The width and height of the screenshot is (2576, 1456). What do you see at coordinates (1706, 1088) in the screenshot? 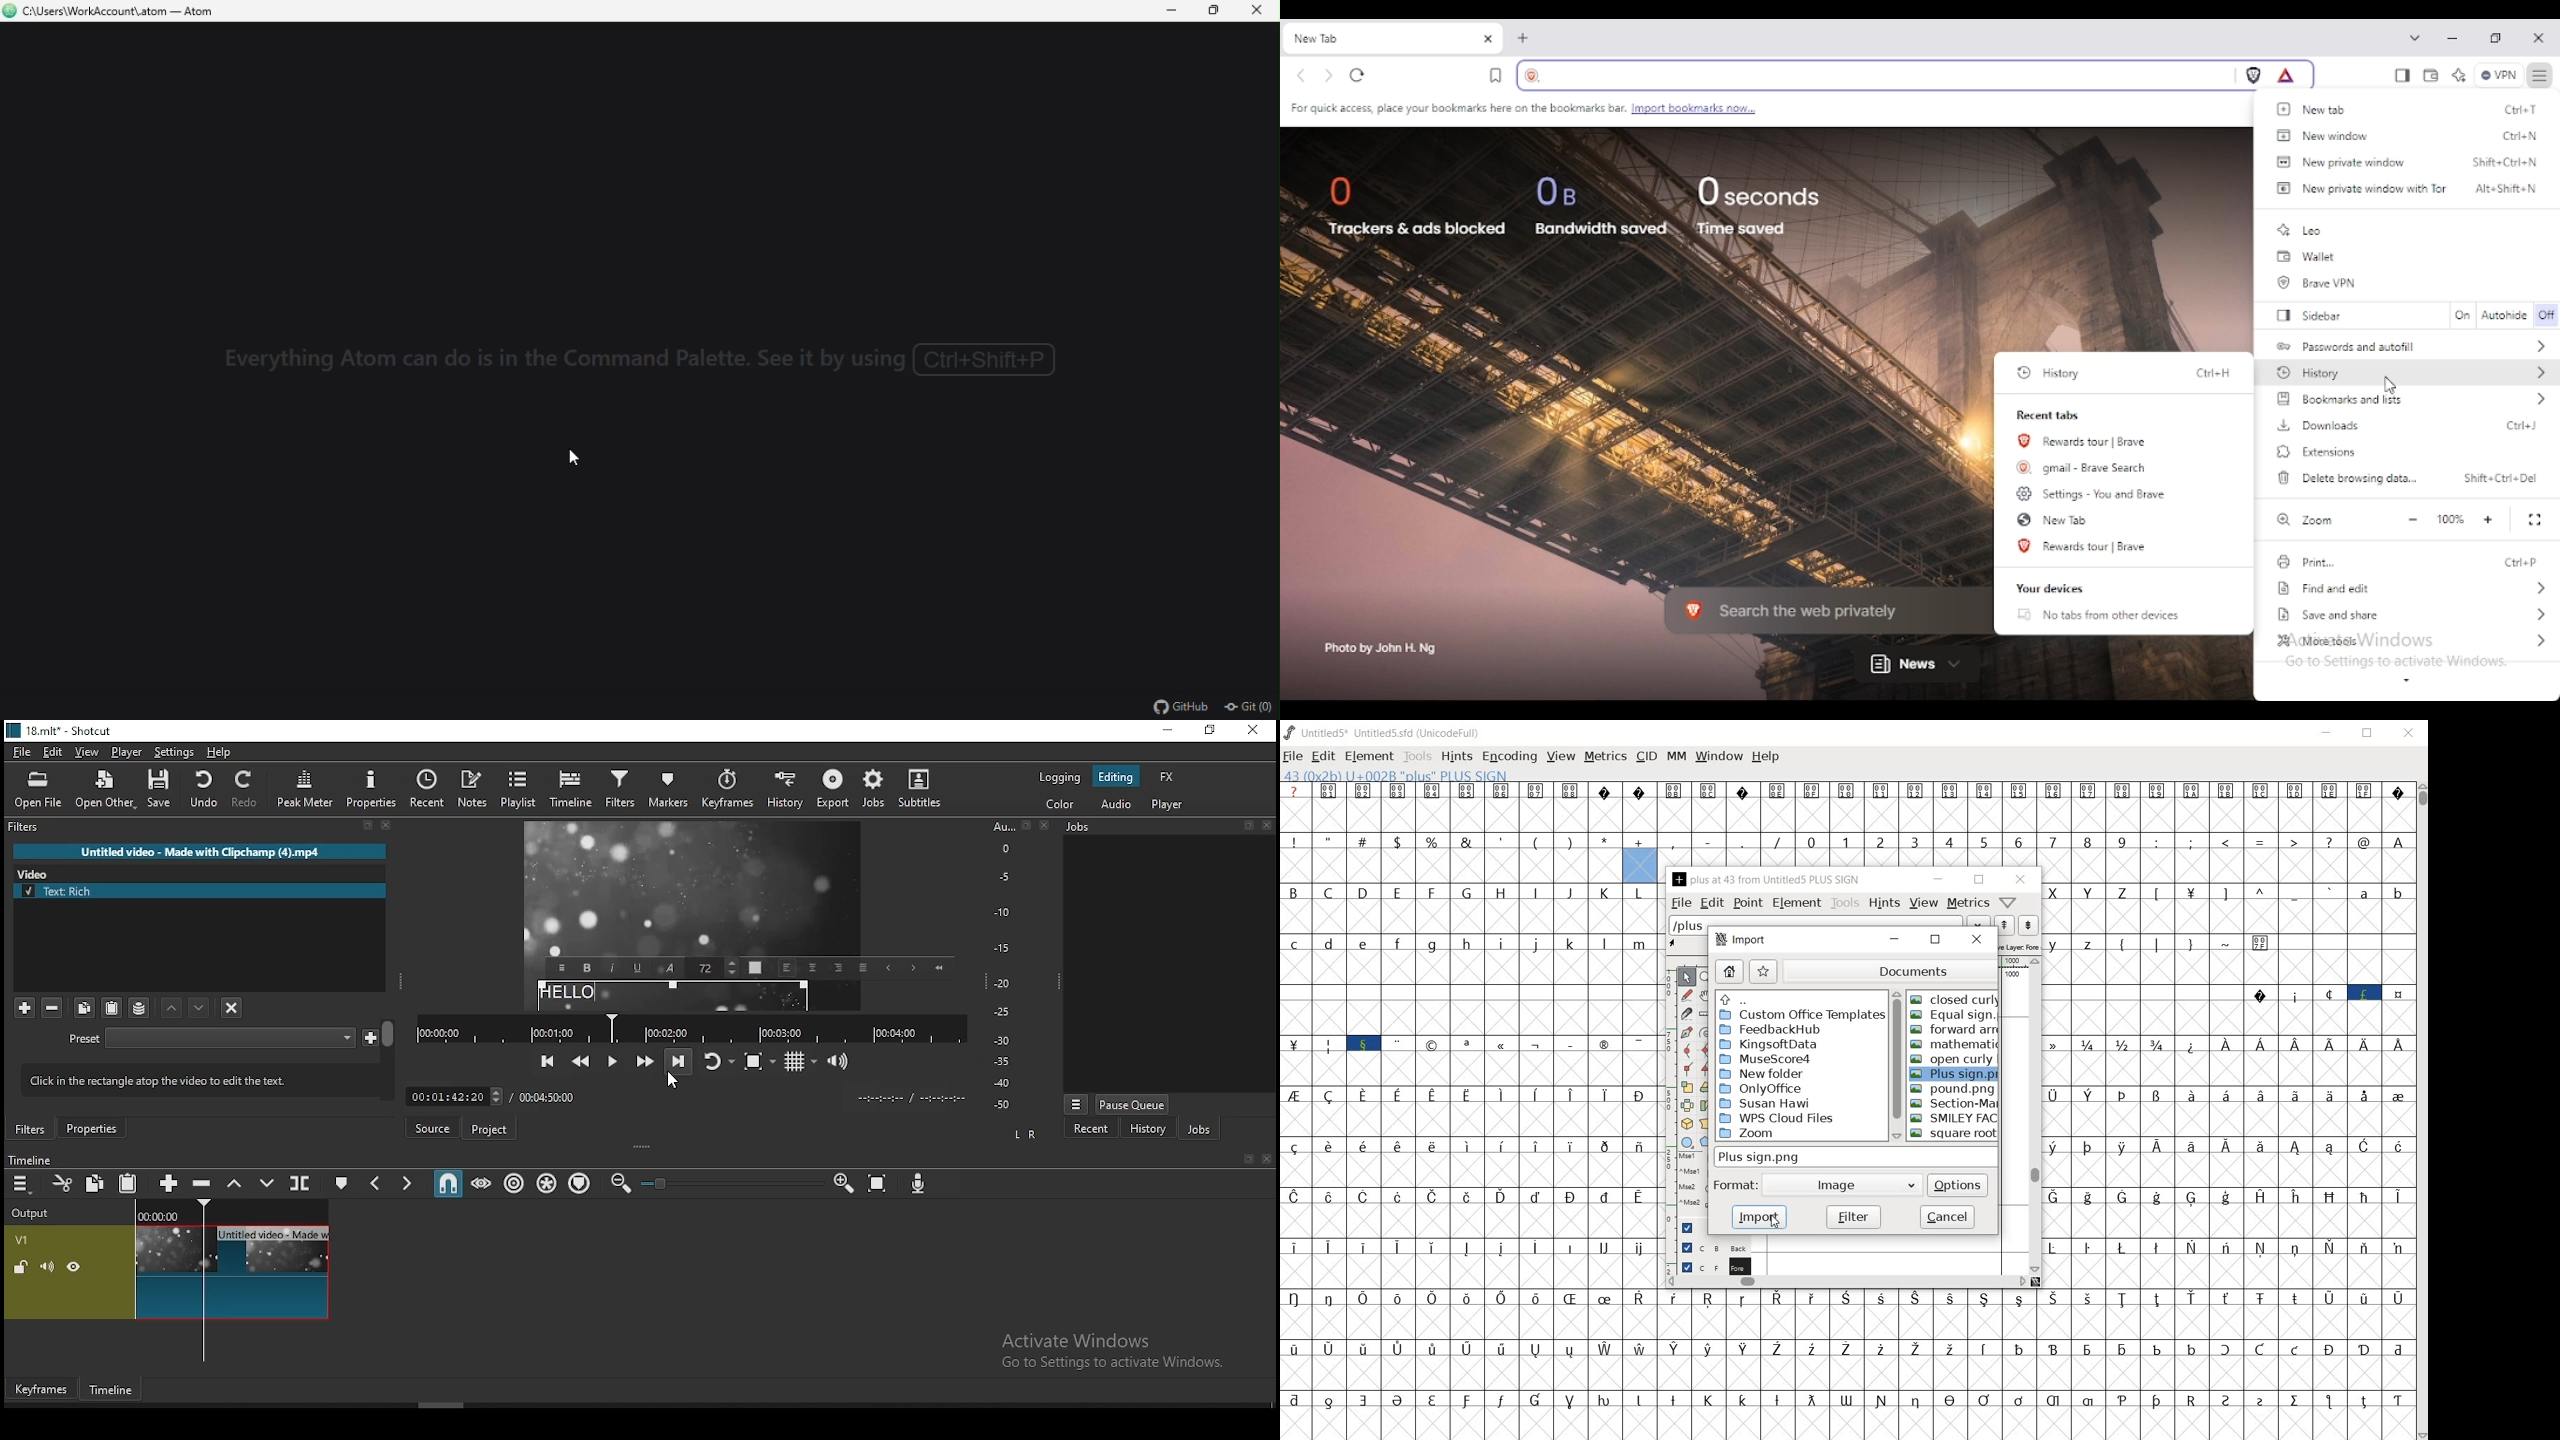
I see `Rotate the selection` at bounding box center [1706, 1088].